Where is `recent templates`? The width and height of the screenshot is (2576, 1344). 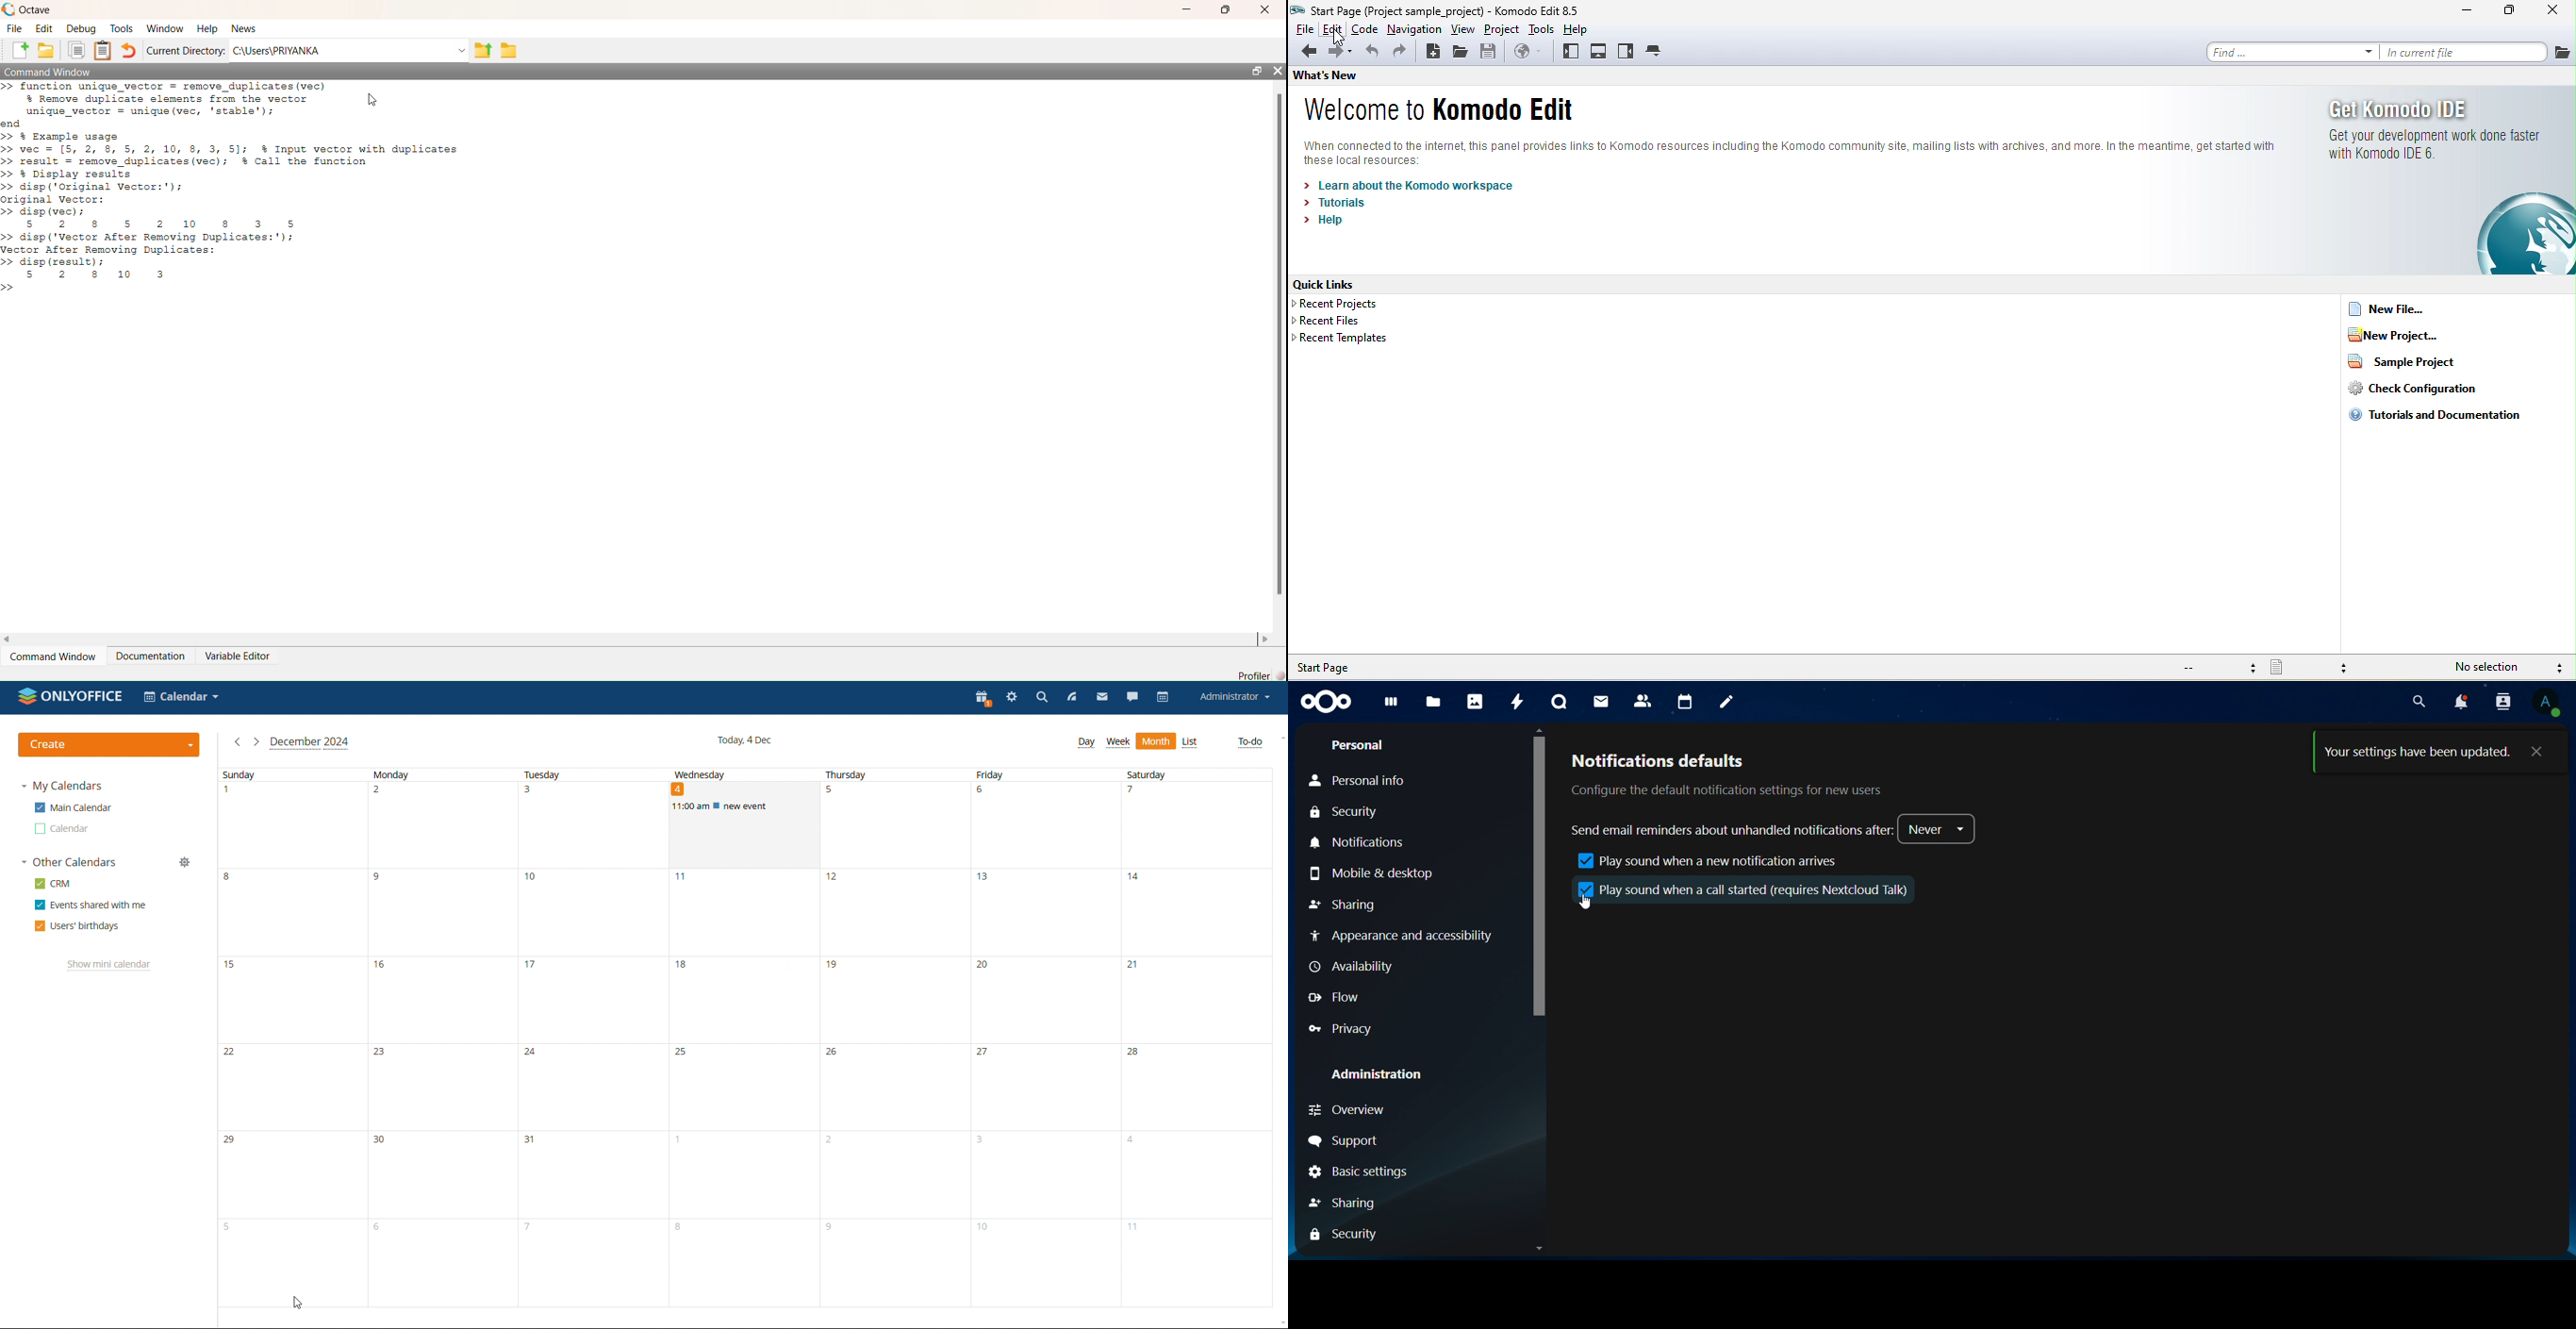
recent templates is located at coordinates (1354, 338).